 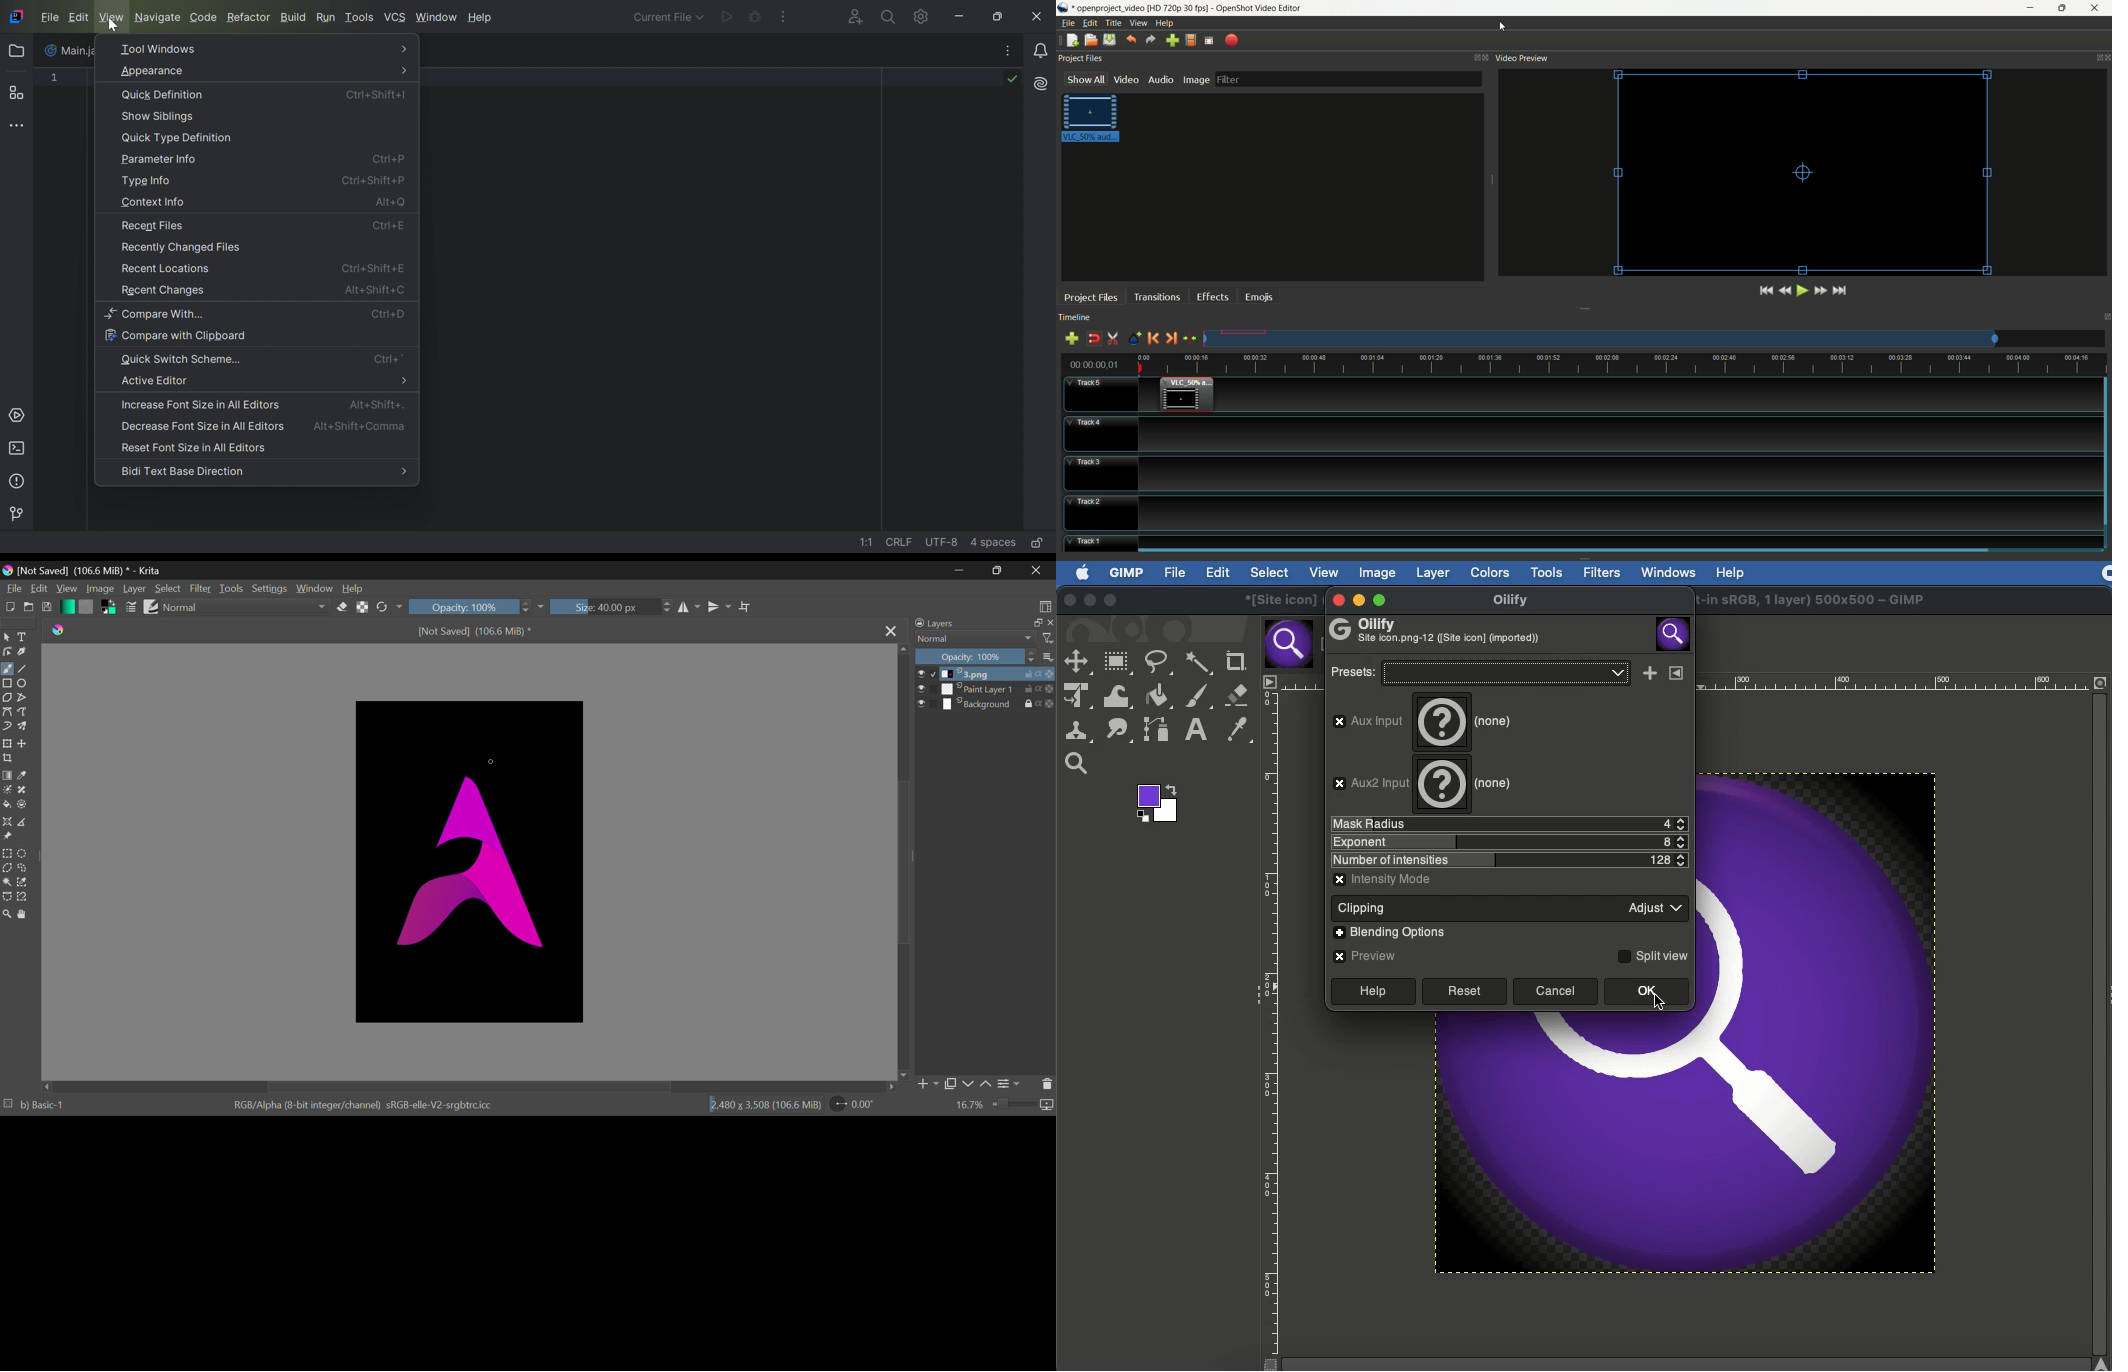 What do you see at coordinates (856, 1106) in the screenshot?
I see `0.00` at bounding box center [856, 1106].